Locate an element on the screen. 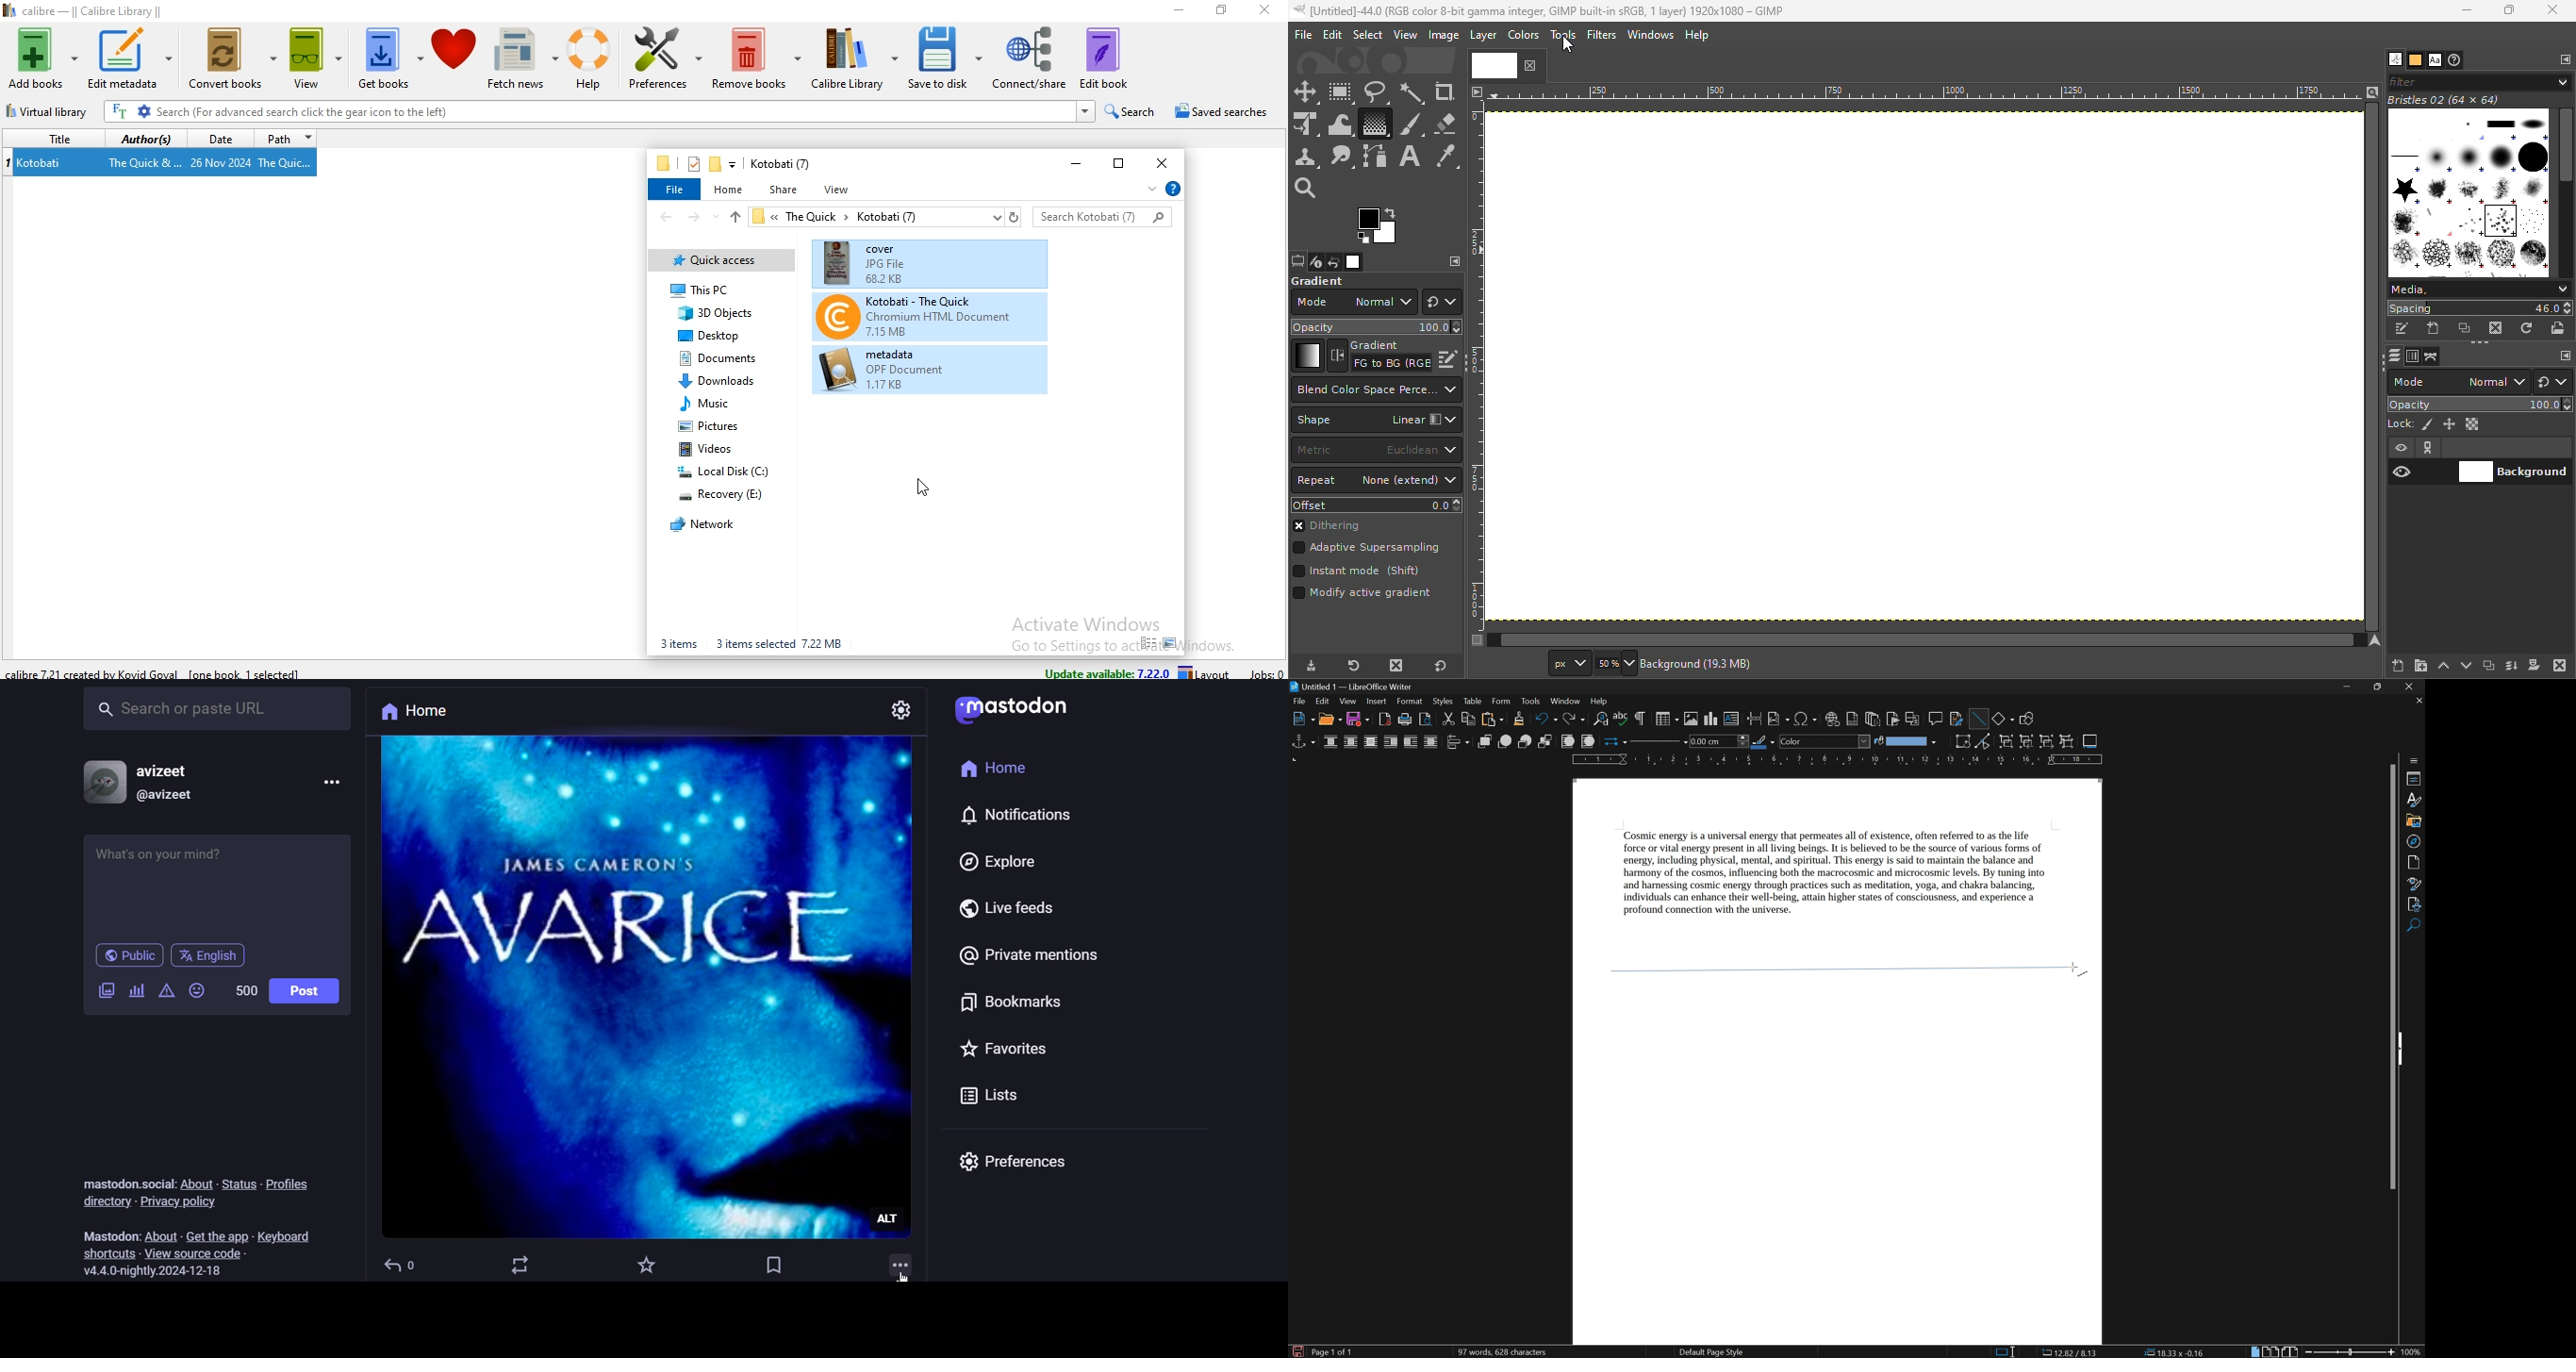 This screenshot has height=1372, width=2576. word limit is located at coordinates (246, 992).